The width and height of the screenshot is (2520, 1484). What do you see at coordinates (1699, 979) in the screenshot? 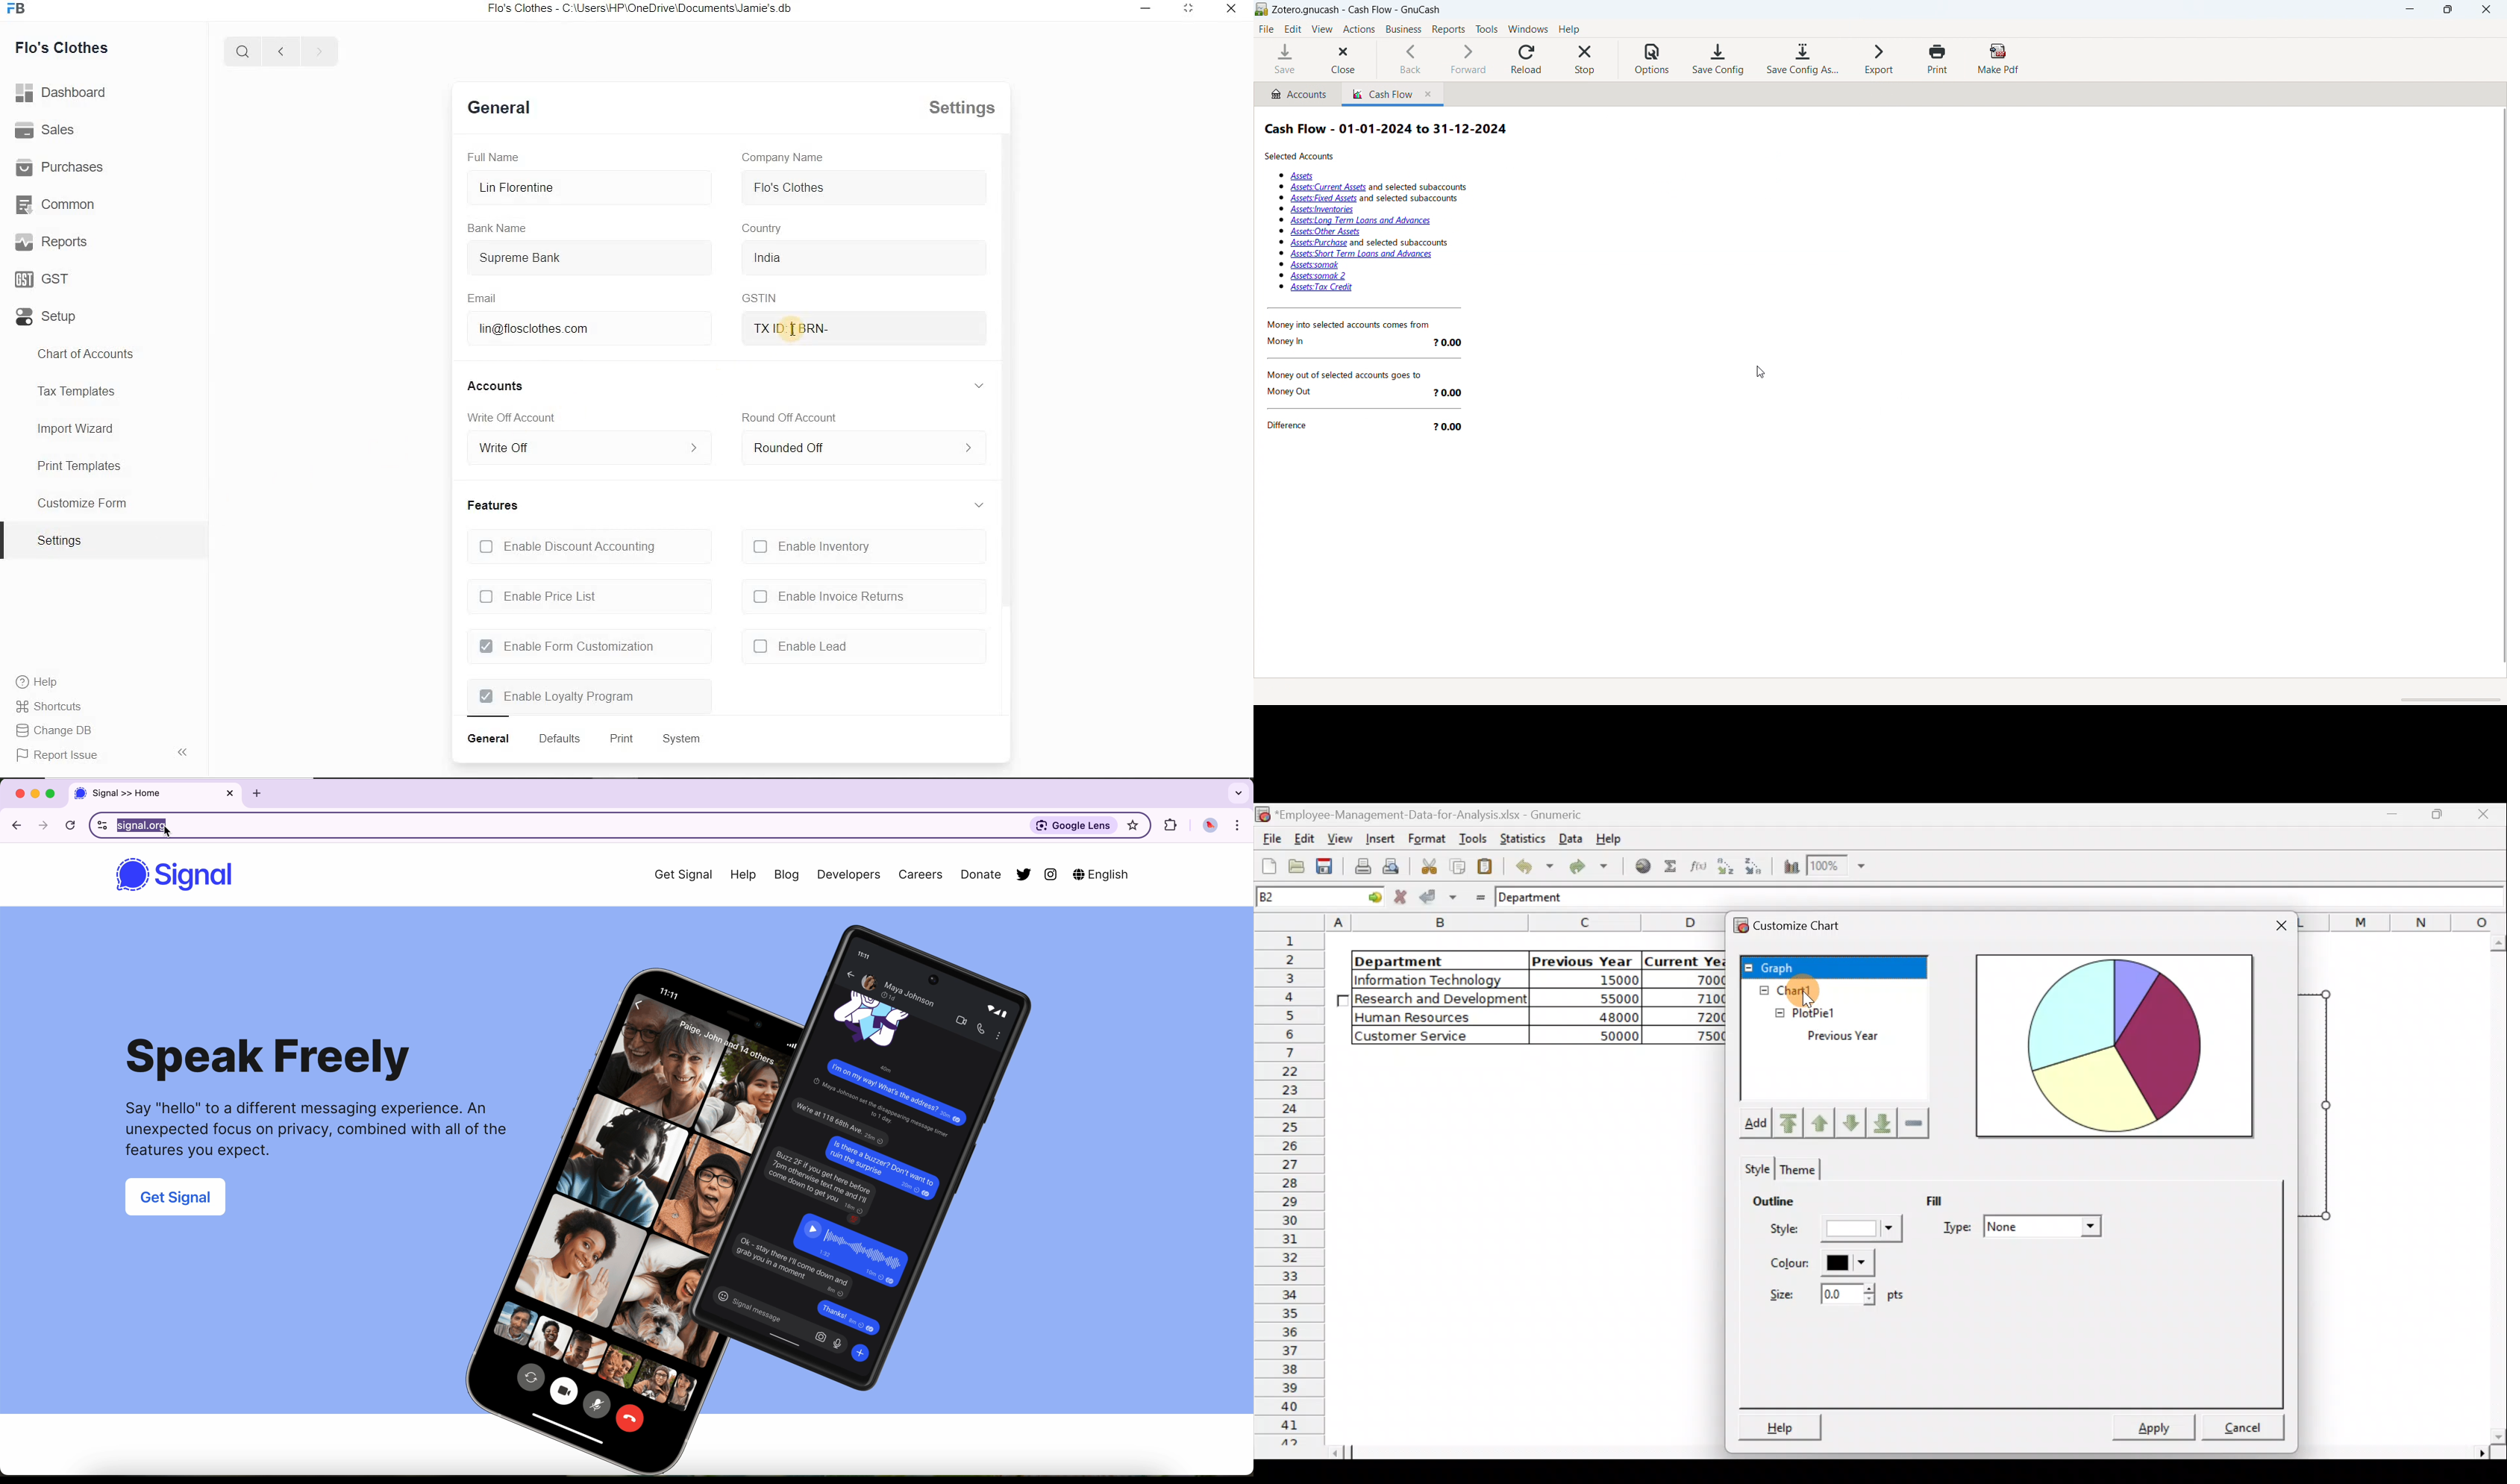
I see `70000` at bounding box center [1699, 979].